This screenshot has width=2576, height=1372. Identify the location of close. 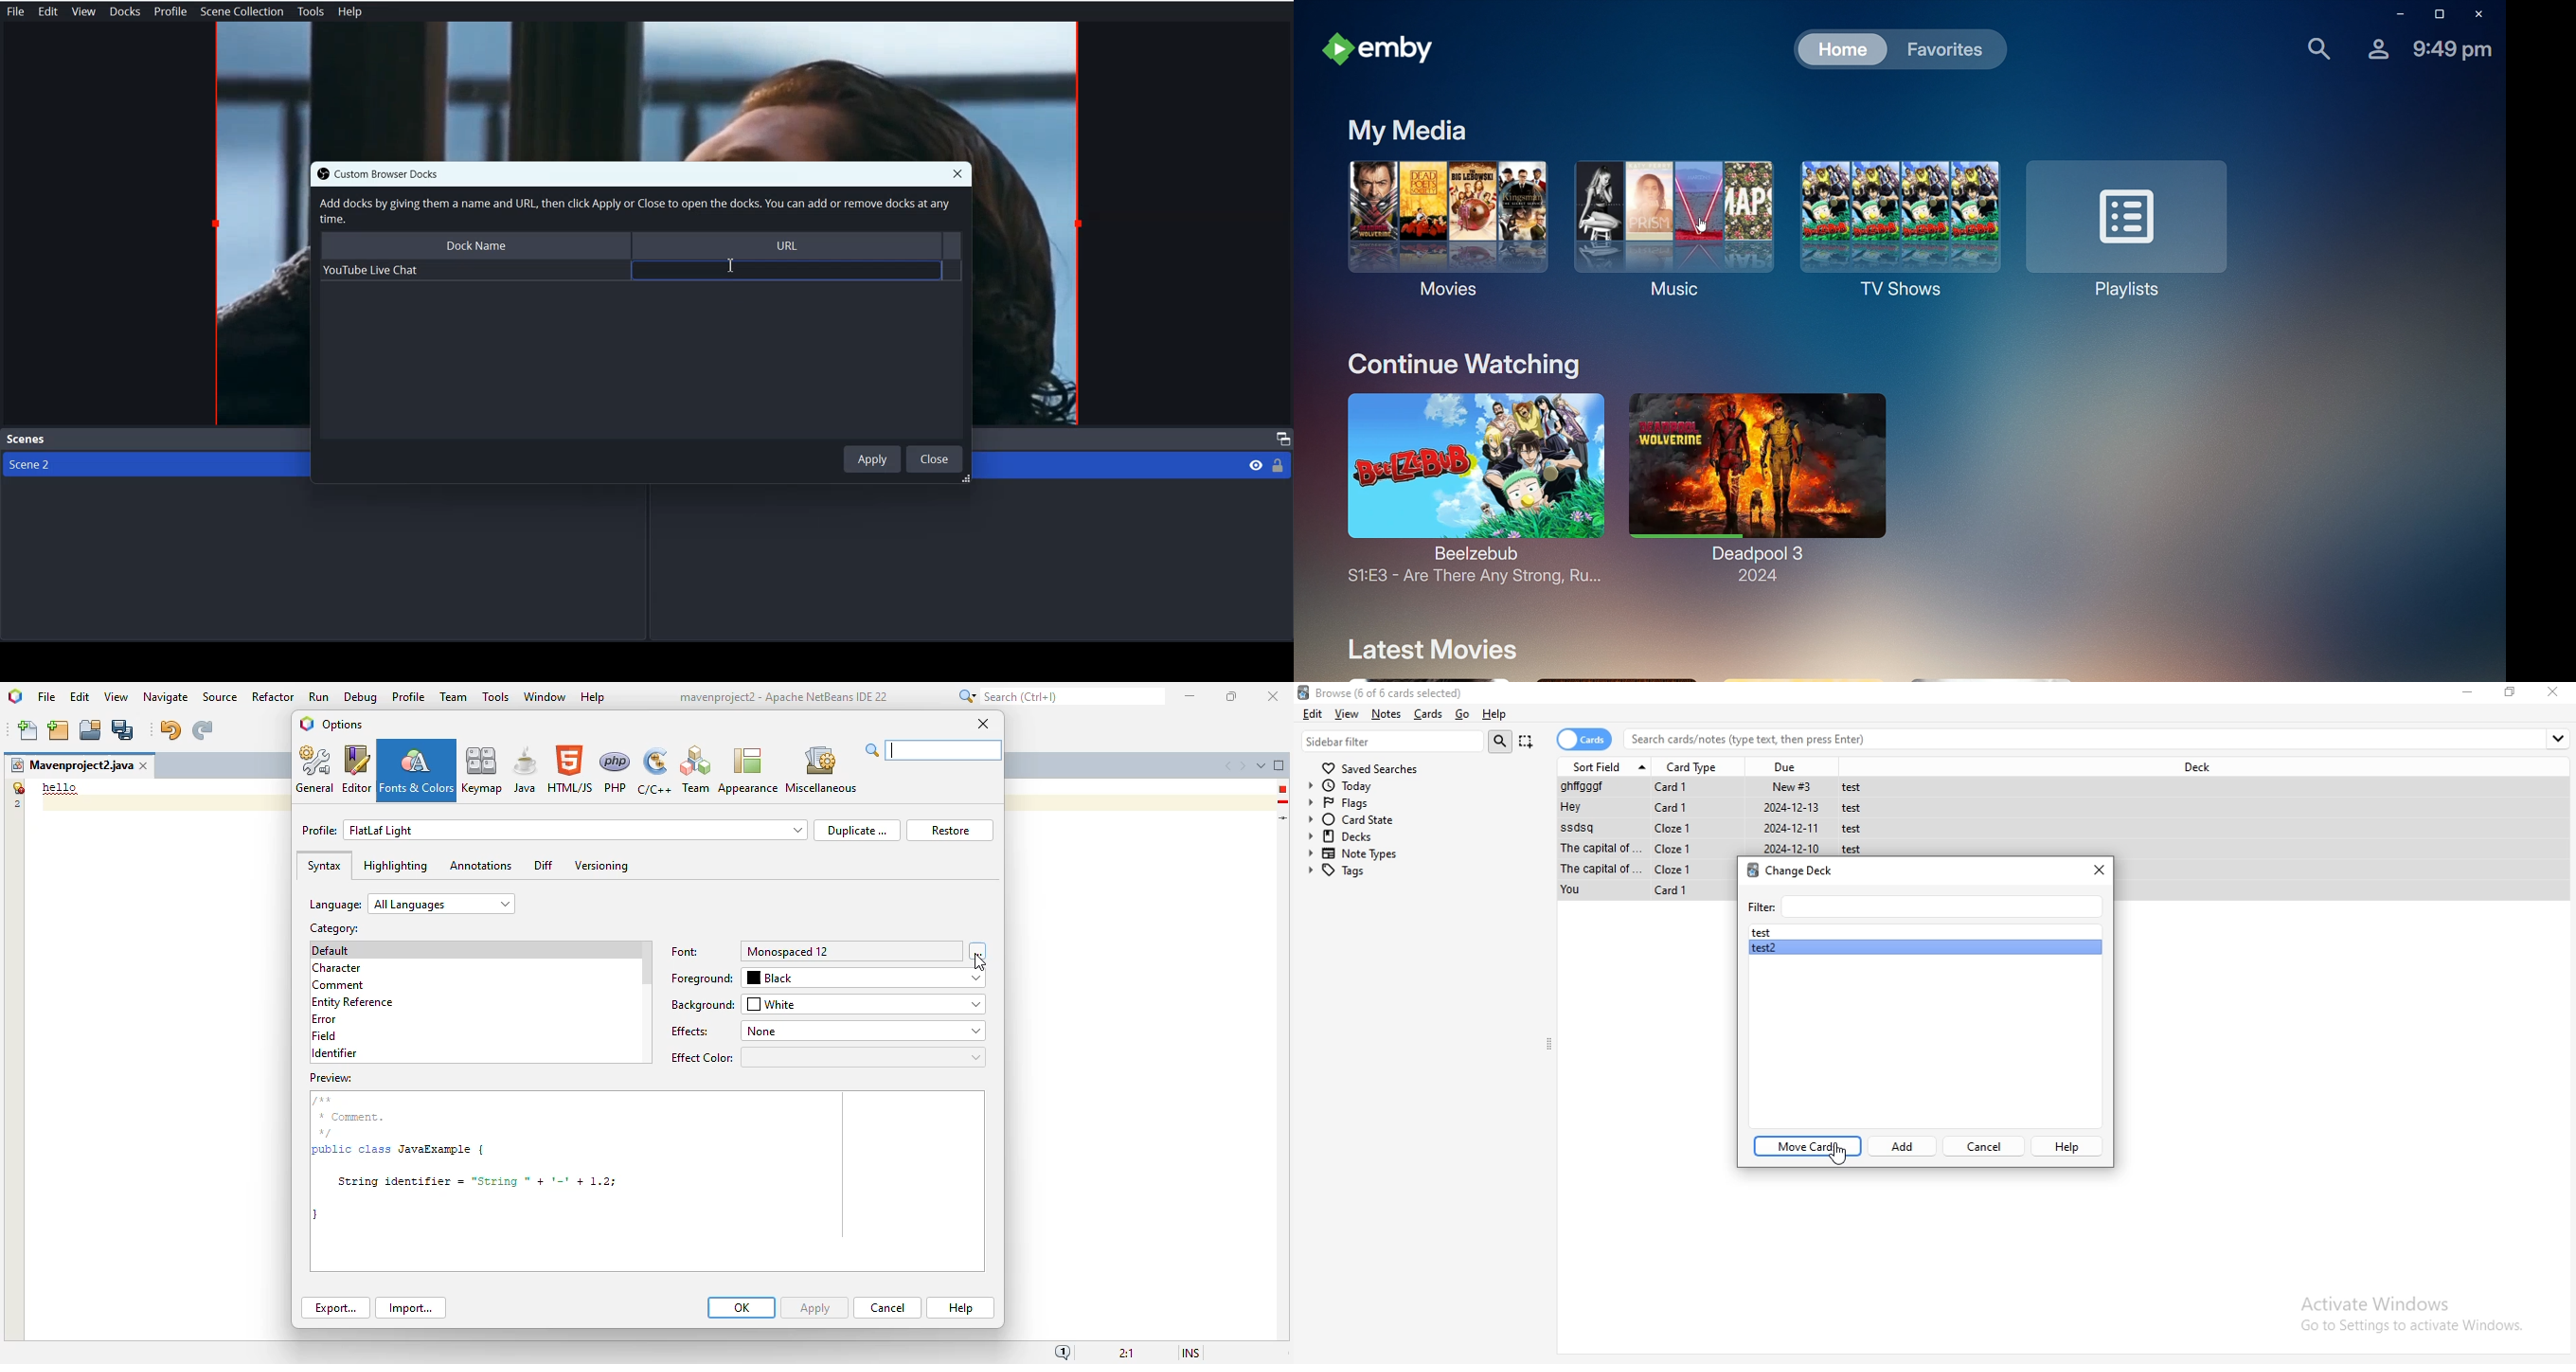
(2100, 870).